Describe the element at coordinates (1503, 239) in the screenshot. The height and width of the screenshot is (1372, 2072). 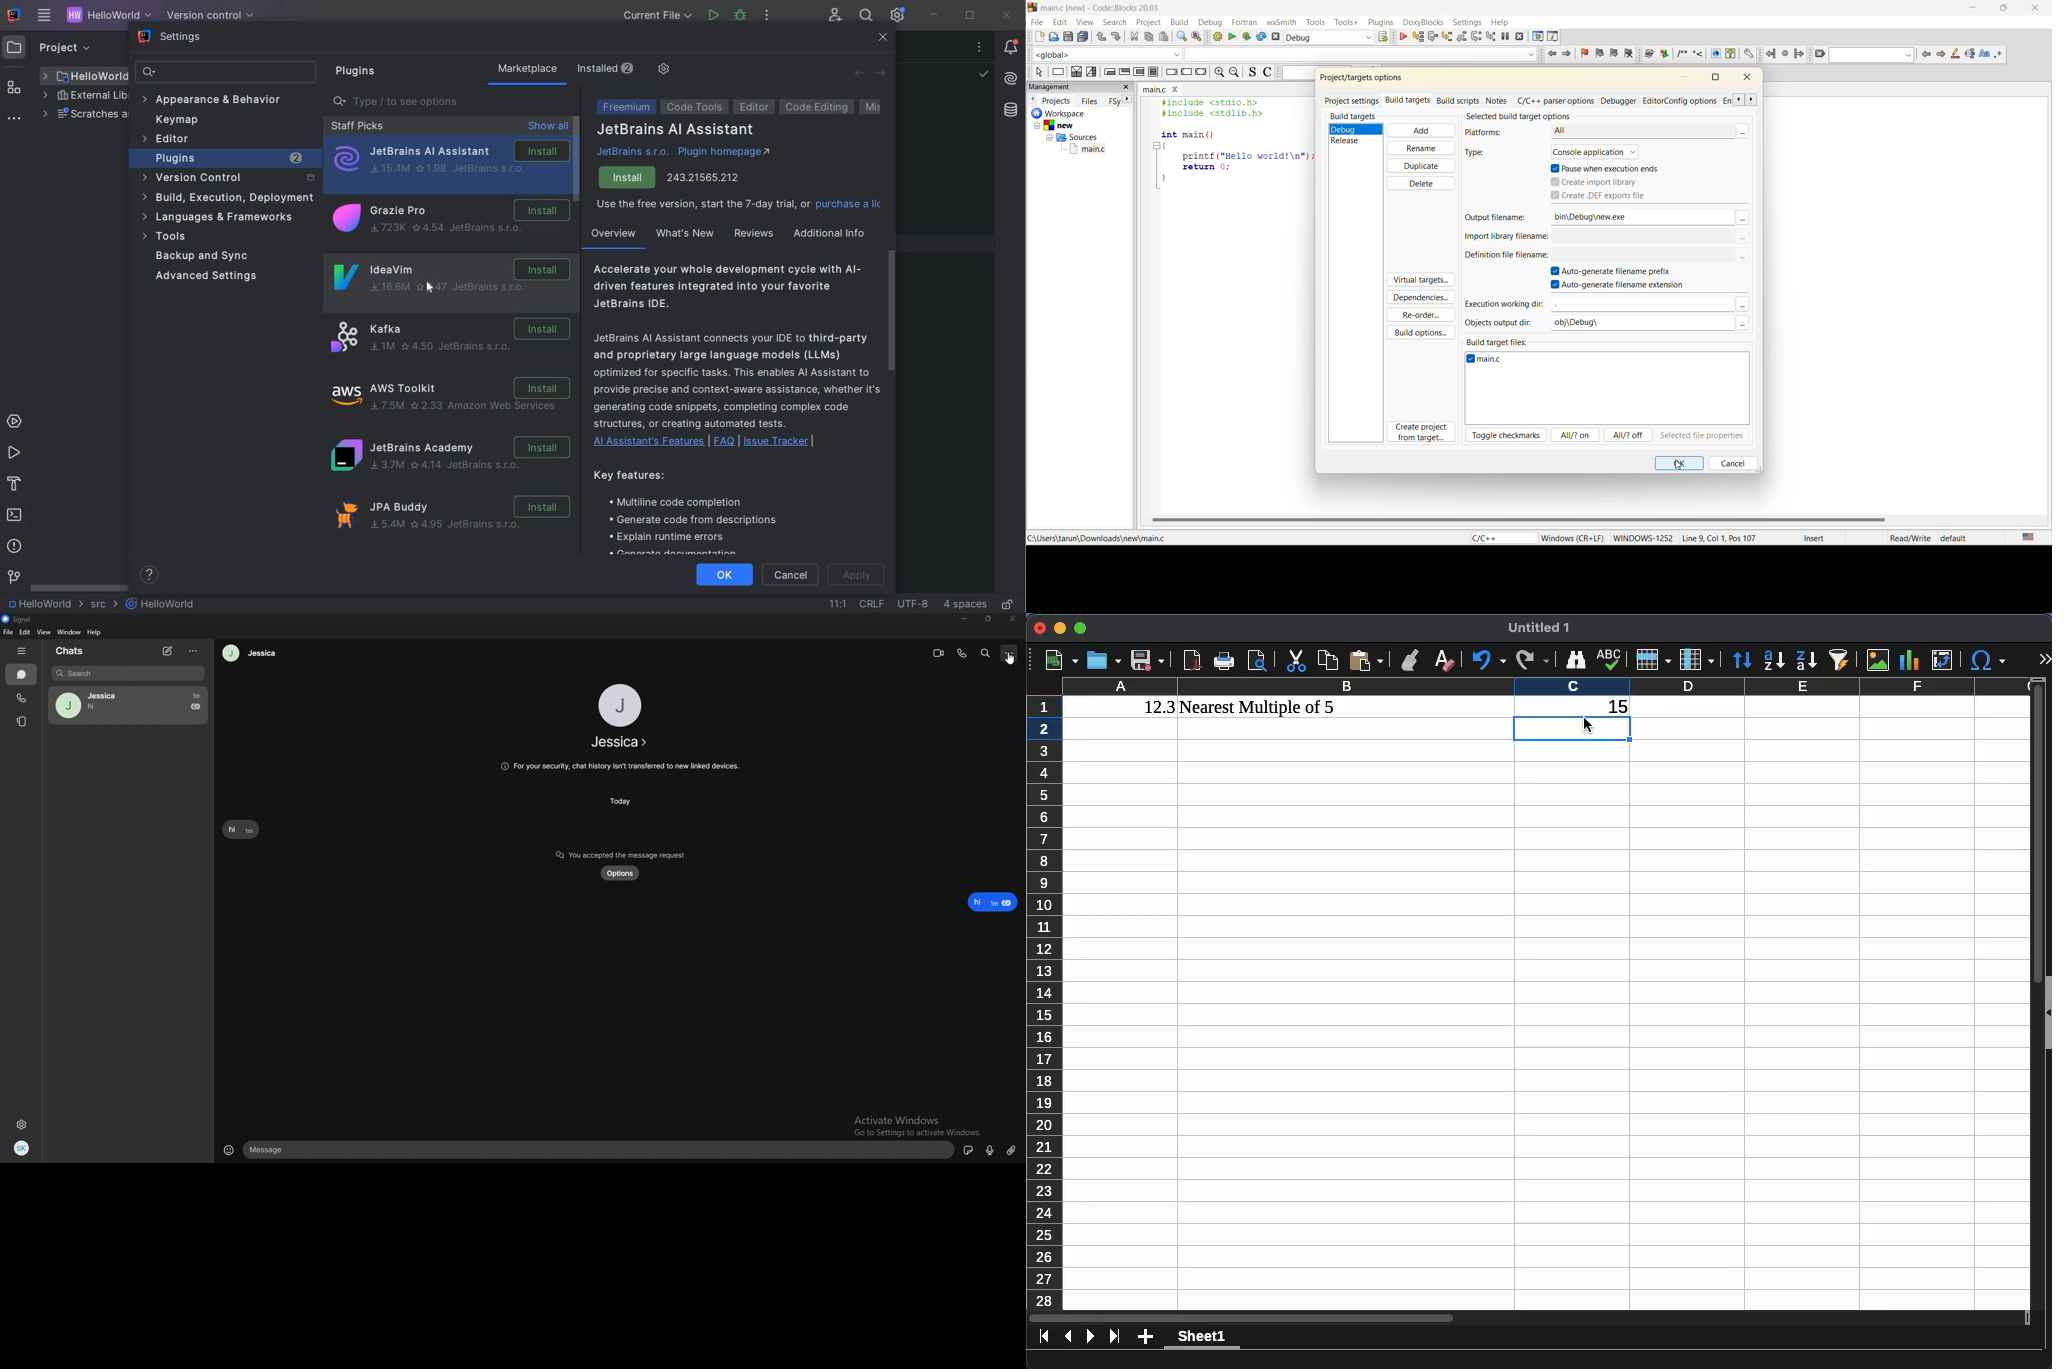
I see `import library filename` at that location.